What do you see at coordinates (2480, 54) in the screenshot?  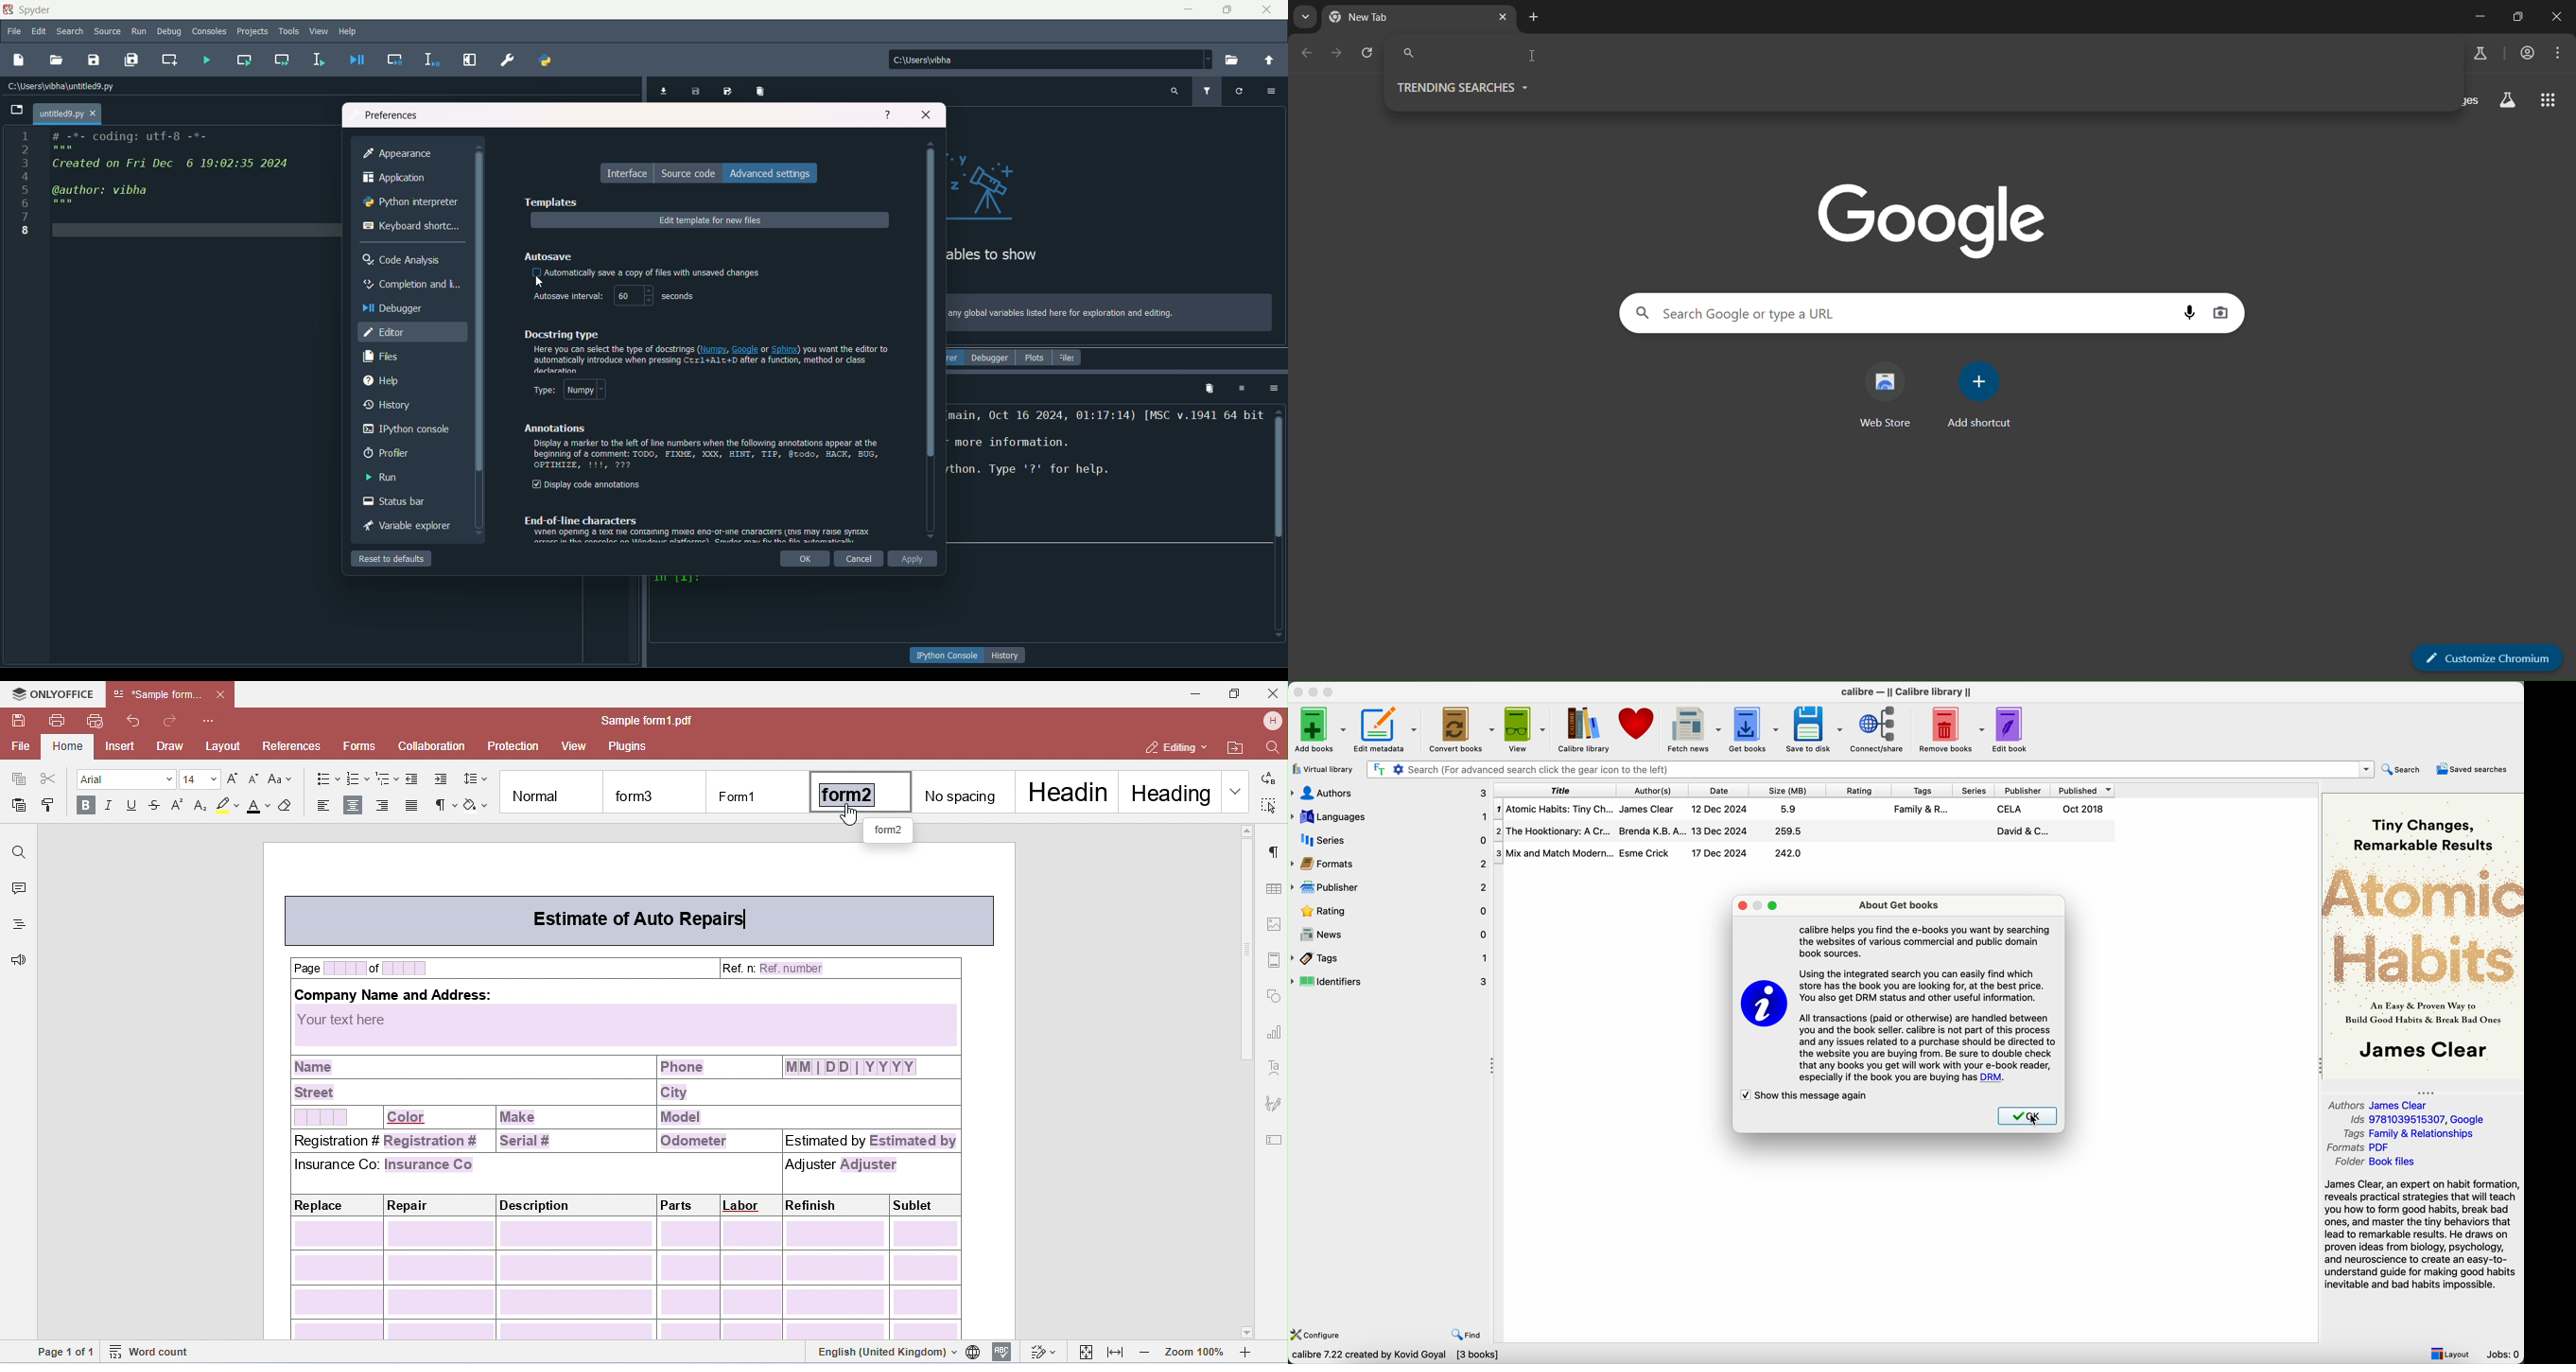 I see `search labs` at bounding box center [2480, 54].